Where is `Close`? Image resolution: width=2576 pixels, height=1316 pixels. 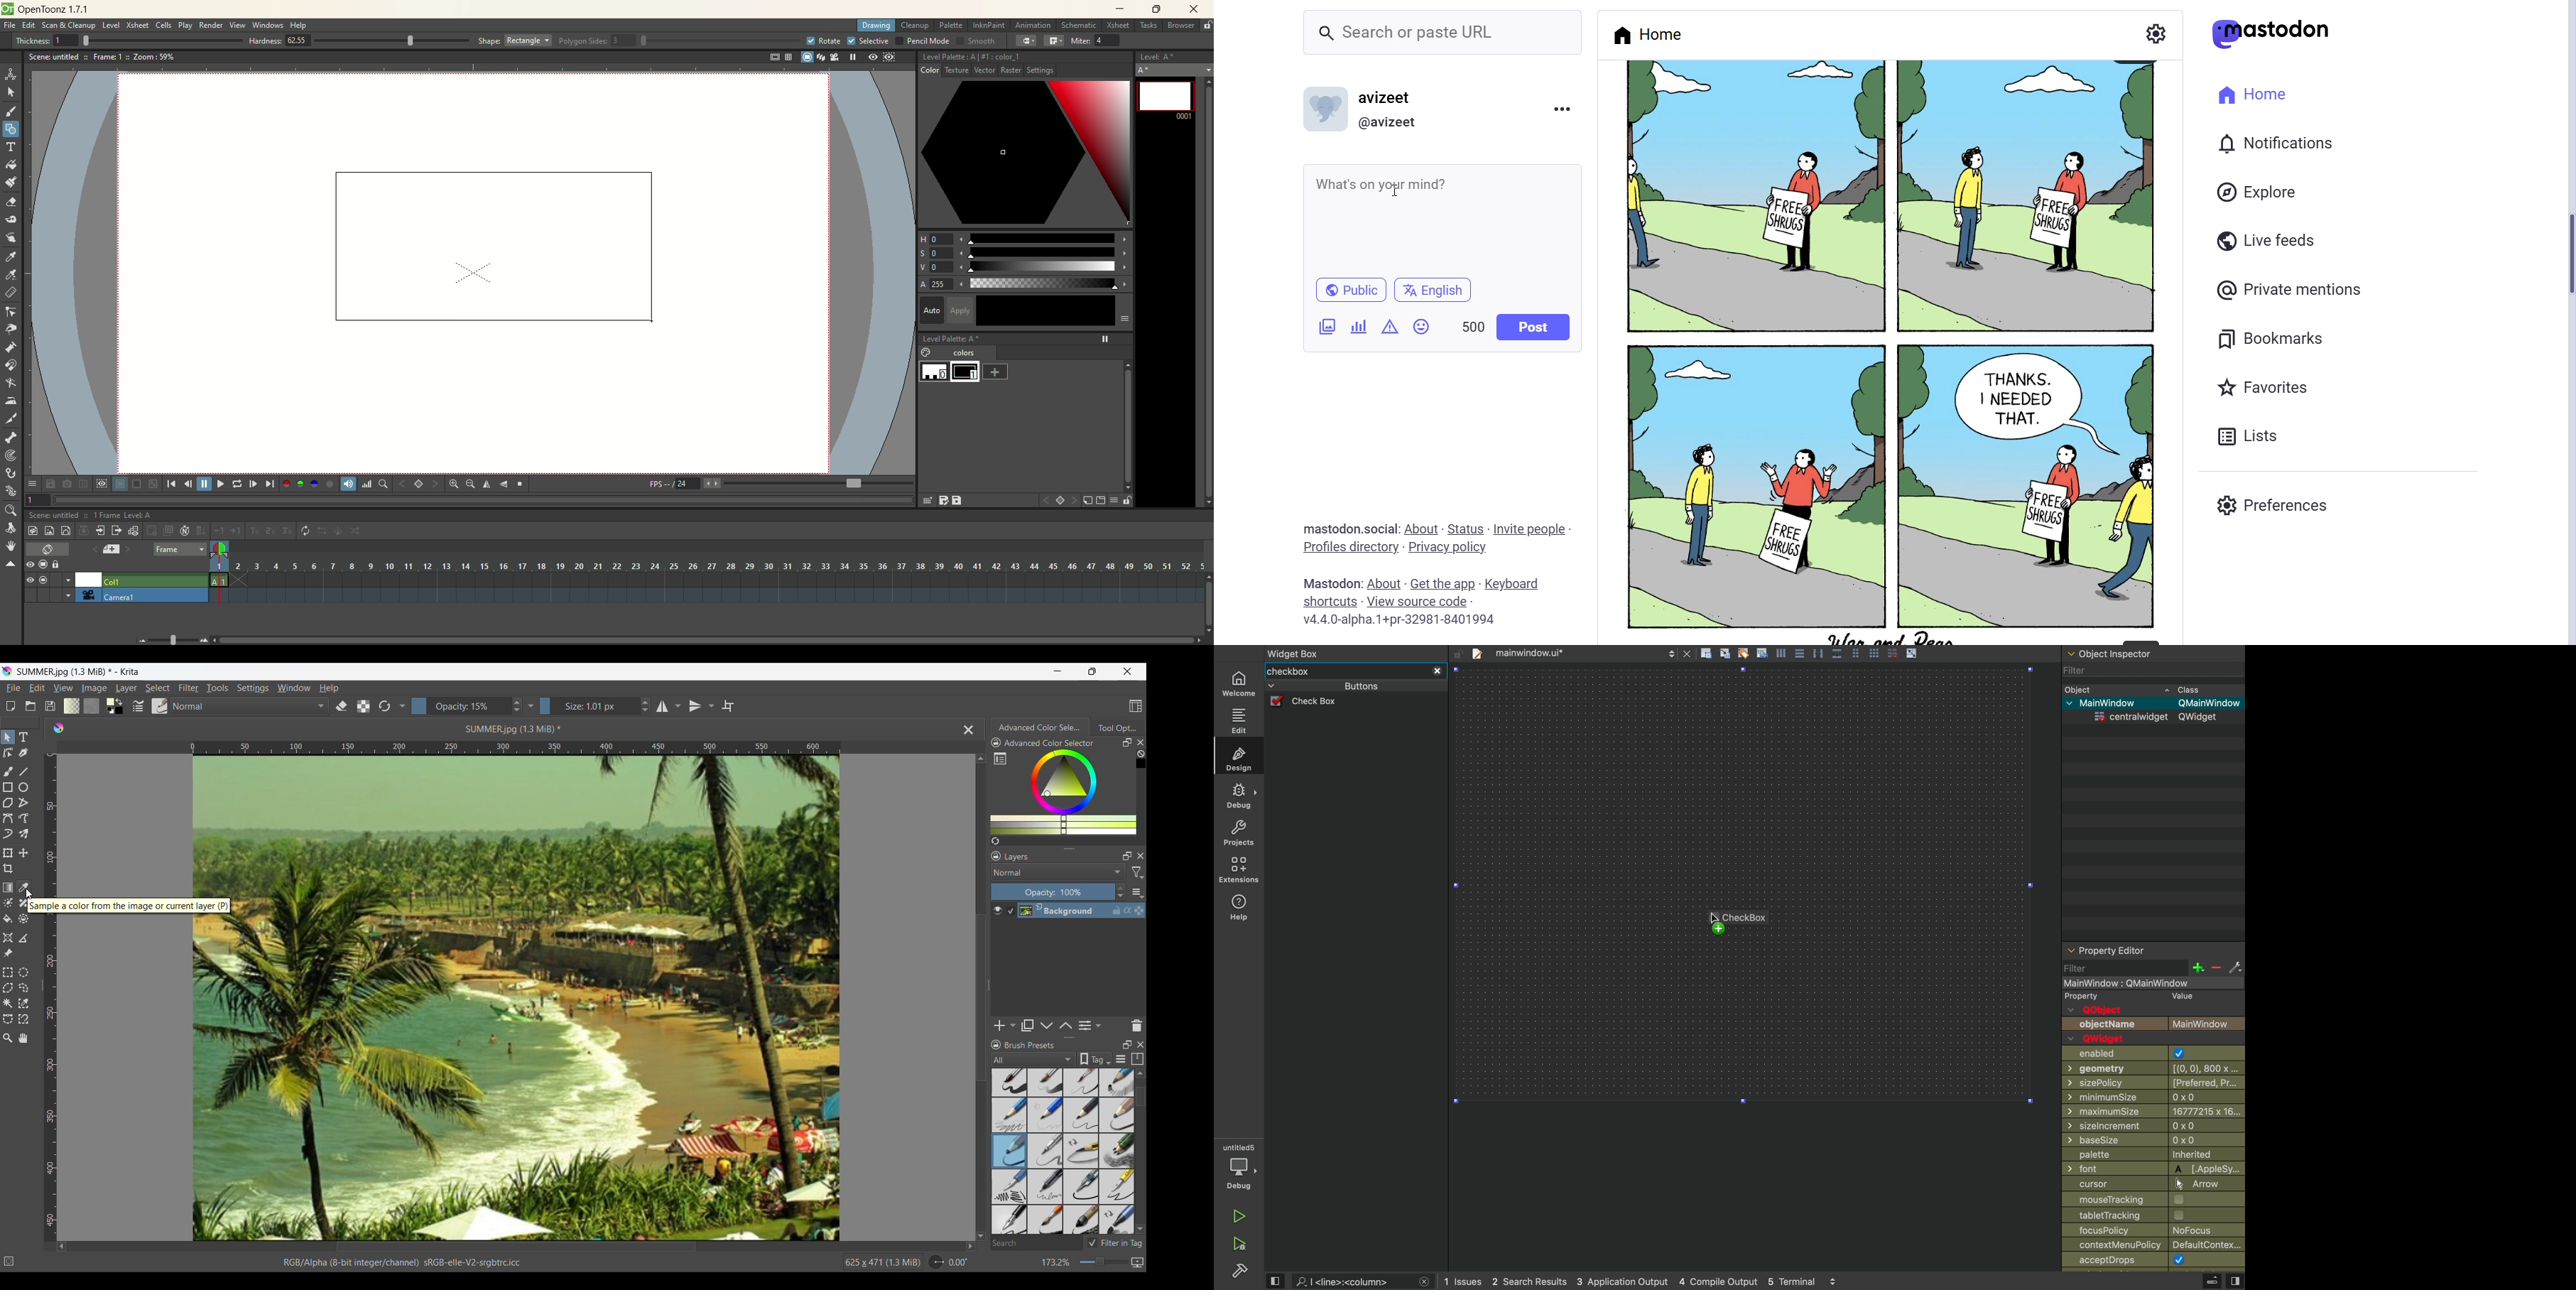 Close is located at coordinates (1141, 1045).